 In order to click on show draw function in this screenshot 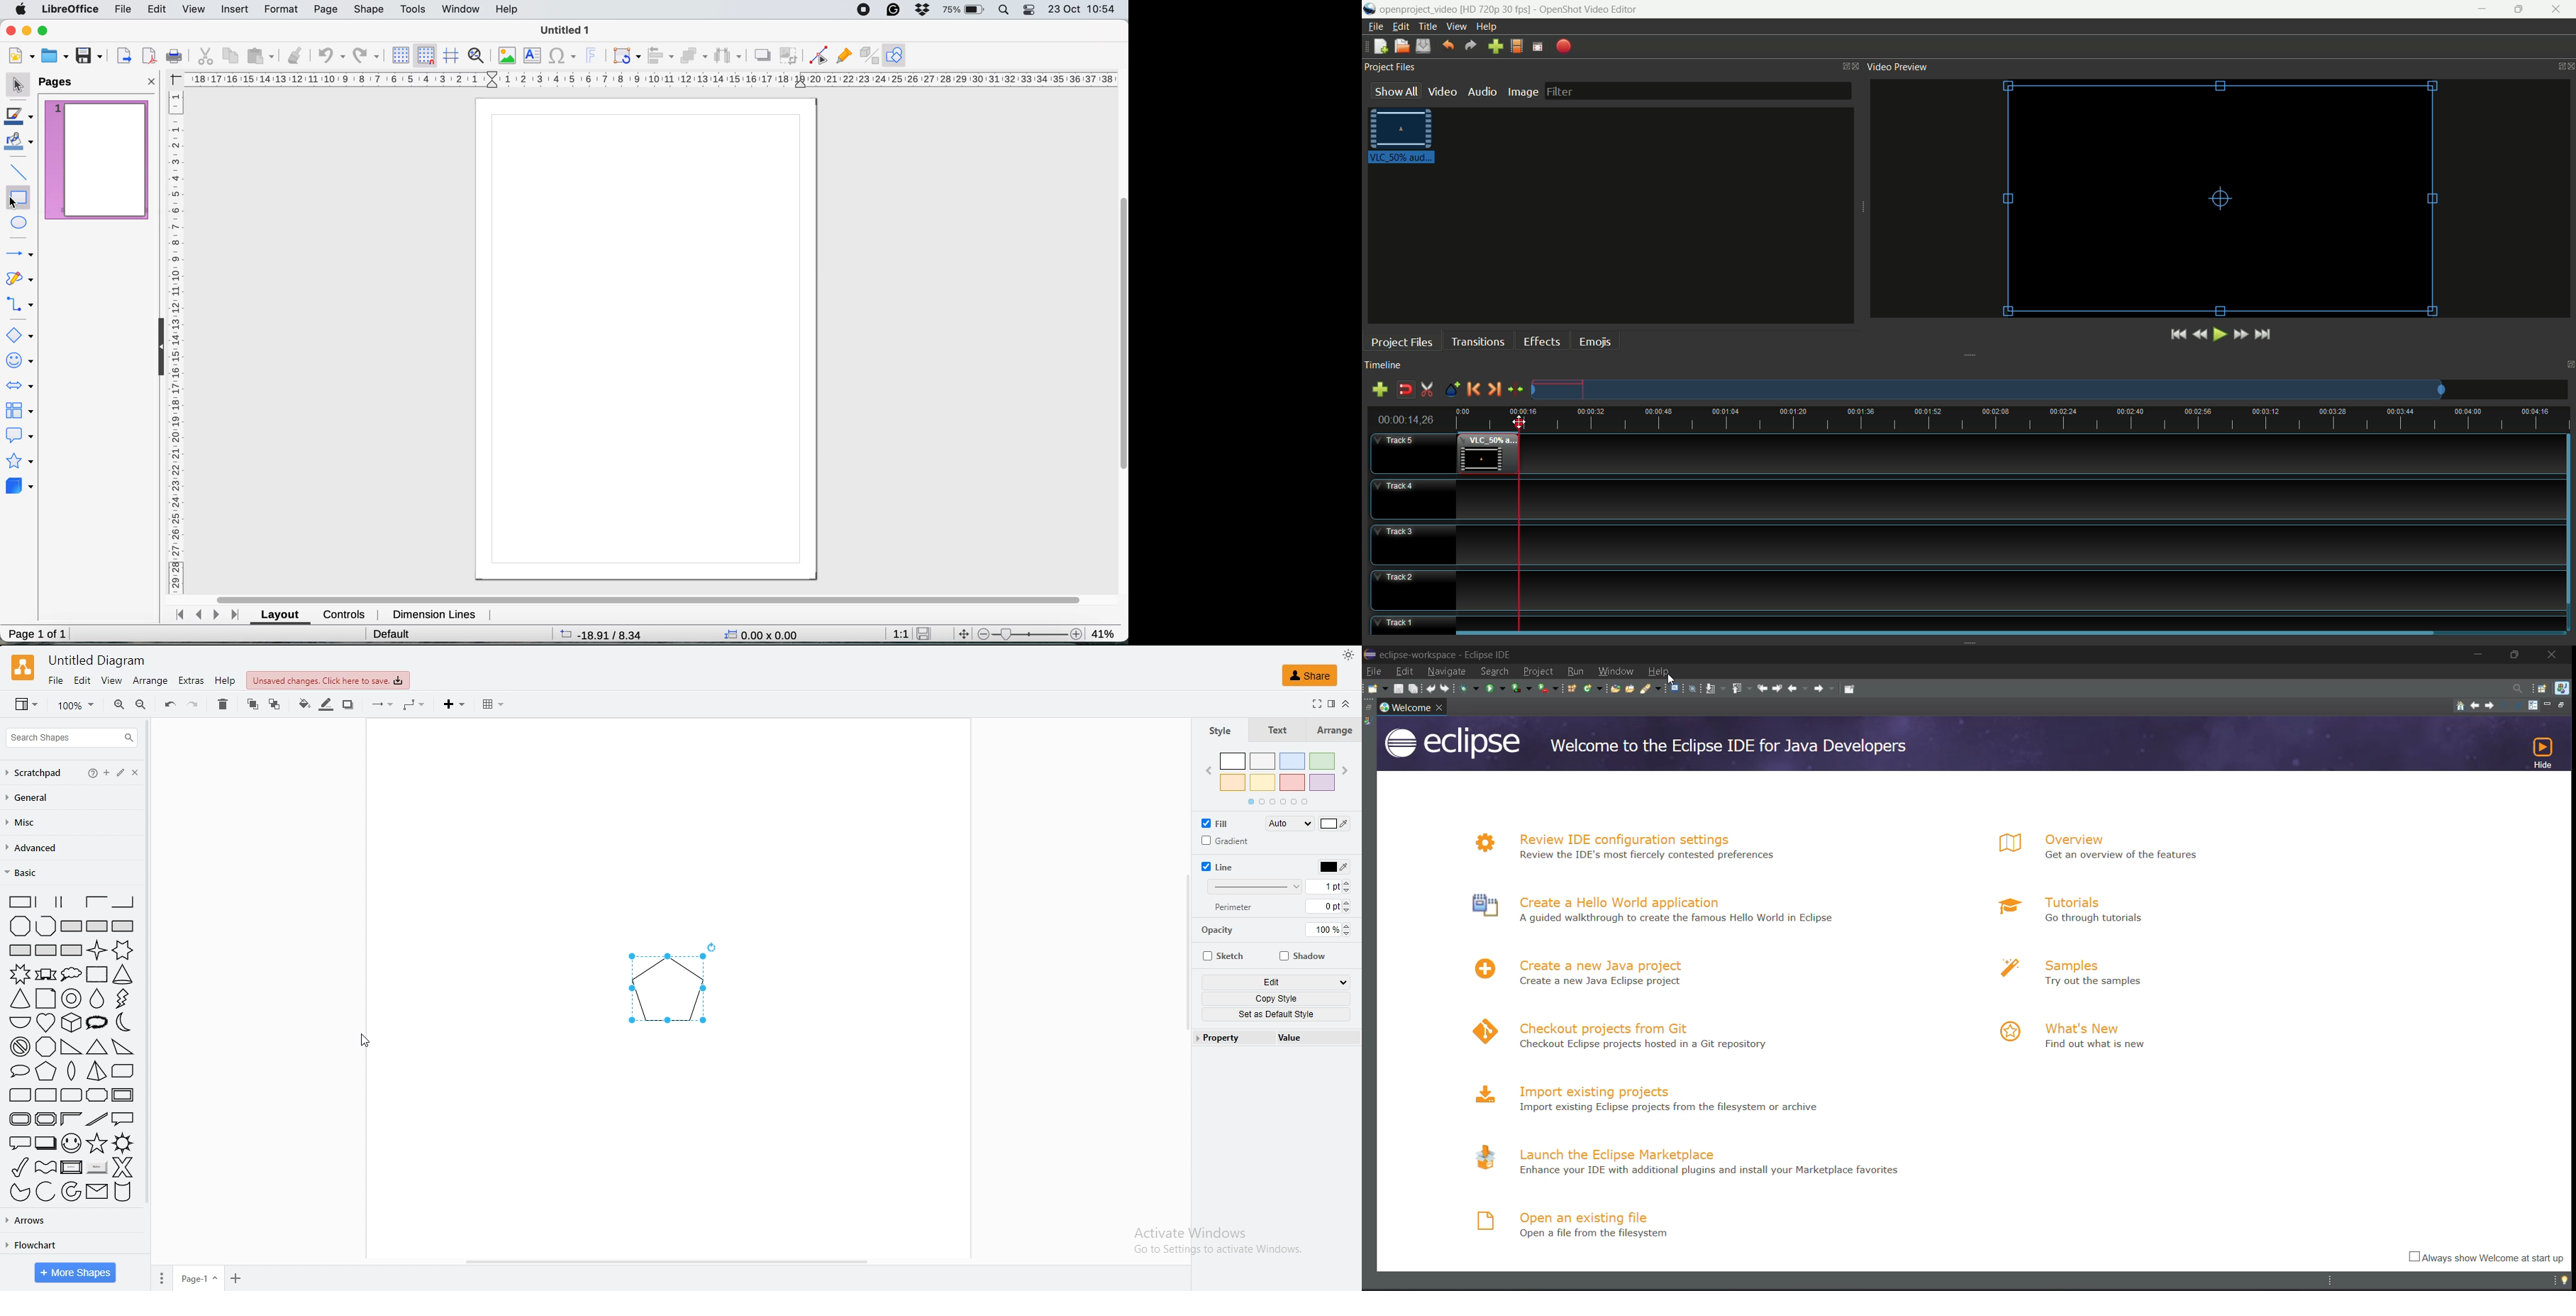, I will do `click(896, 55)`.